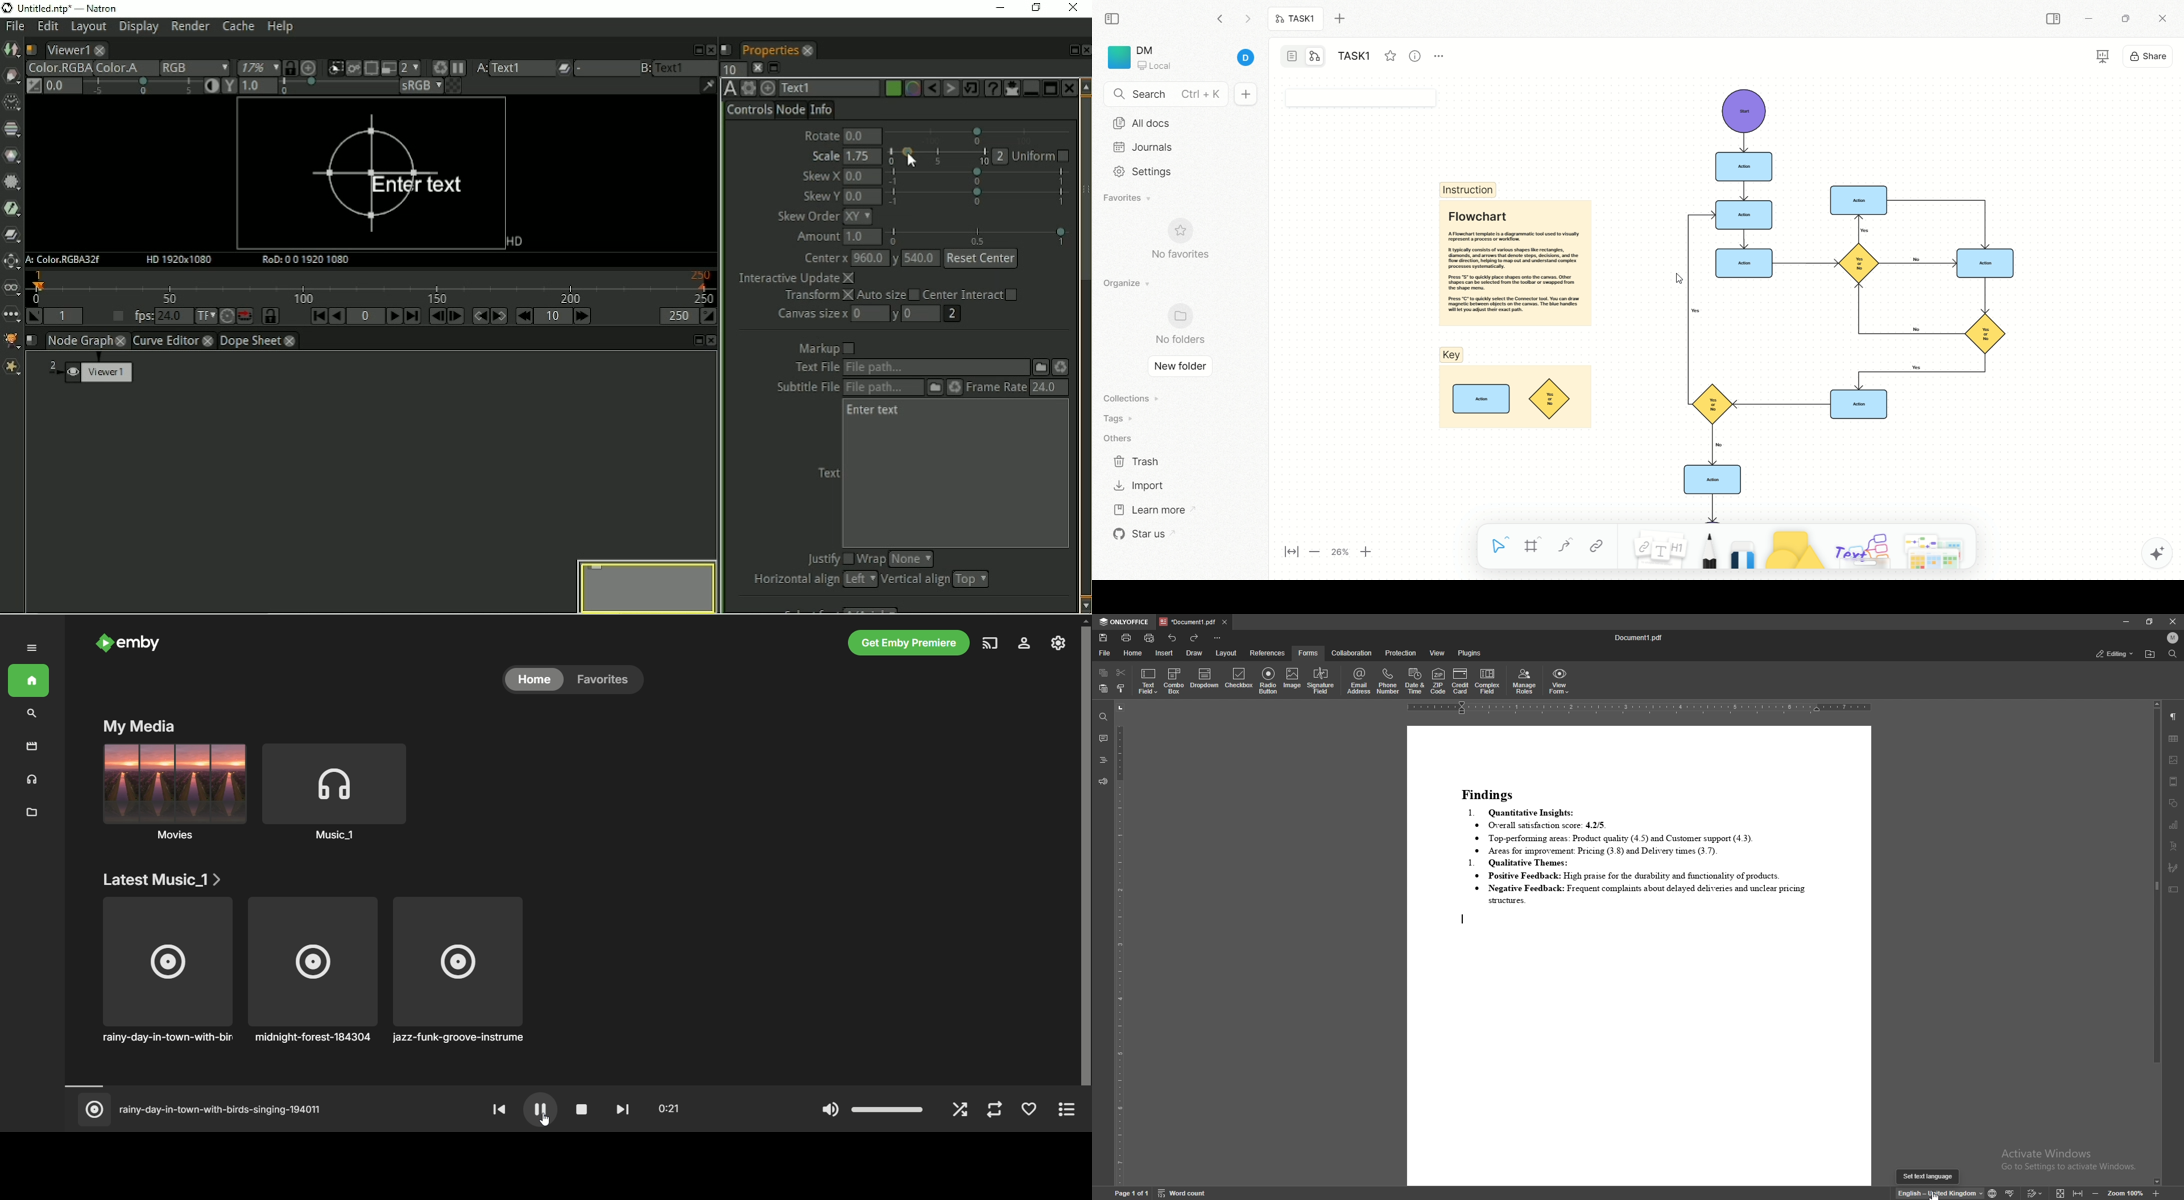 This screenshot has width=2184, height=1204. What do you see at coordinates (1196, 637) in the screenshot?
I see `redo` at bounding box center [1196, 637].